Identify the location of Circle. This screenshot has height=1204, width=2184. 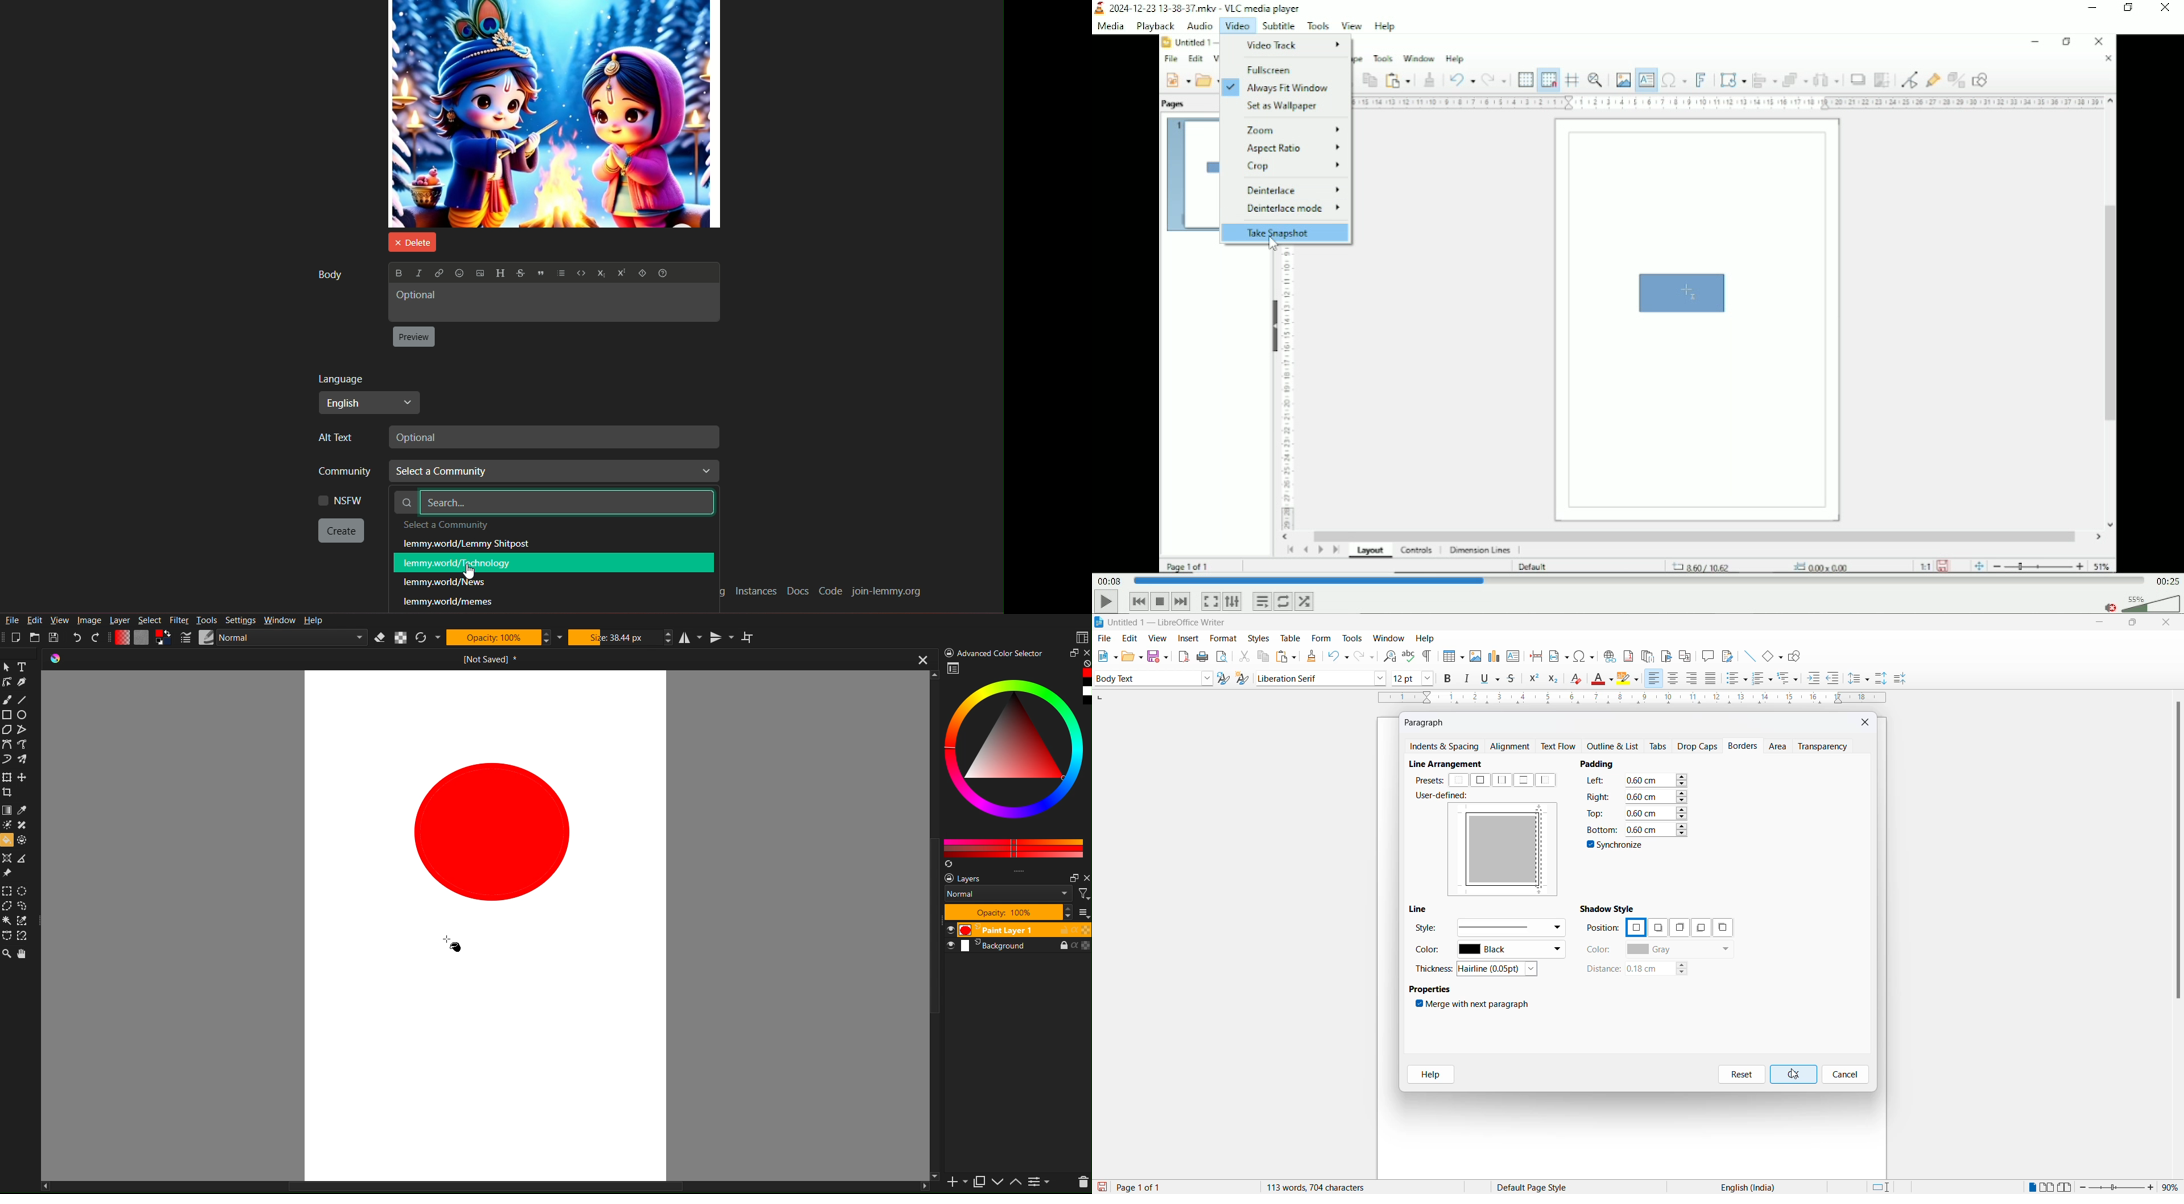
(492, 821).